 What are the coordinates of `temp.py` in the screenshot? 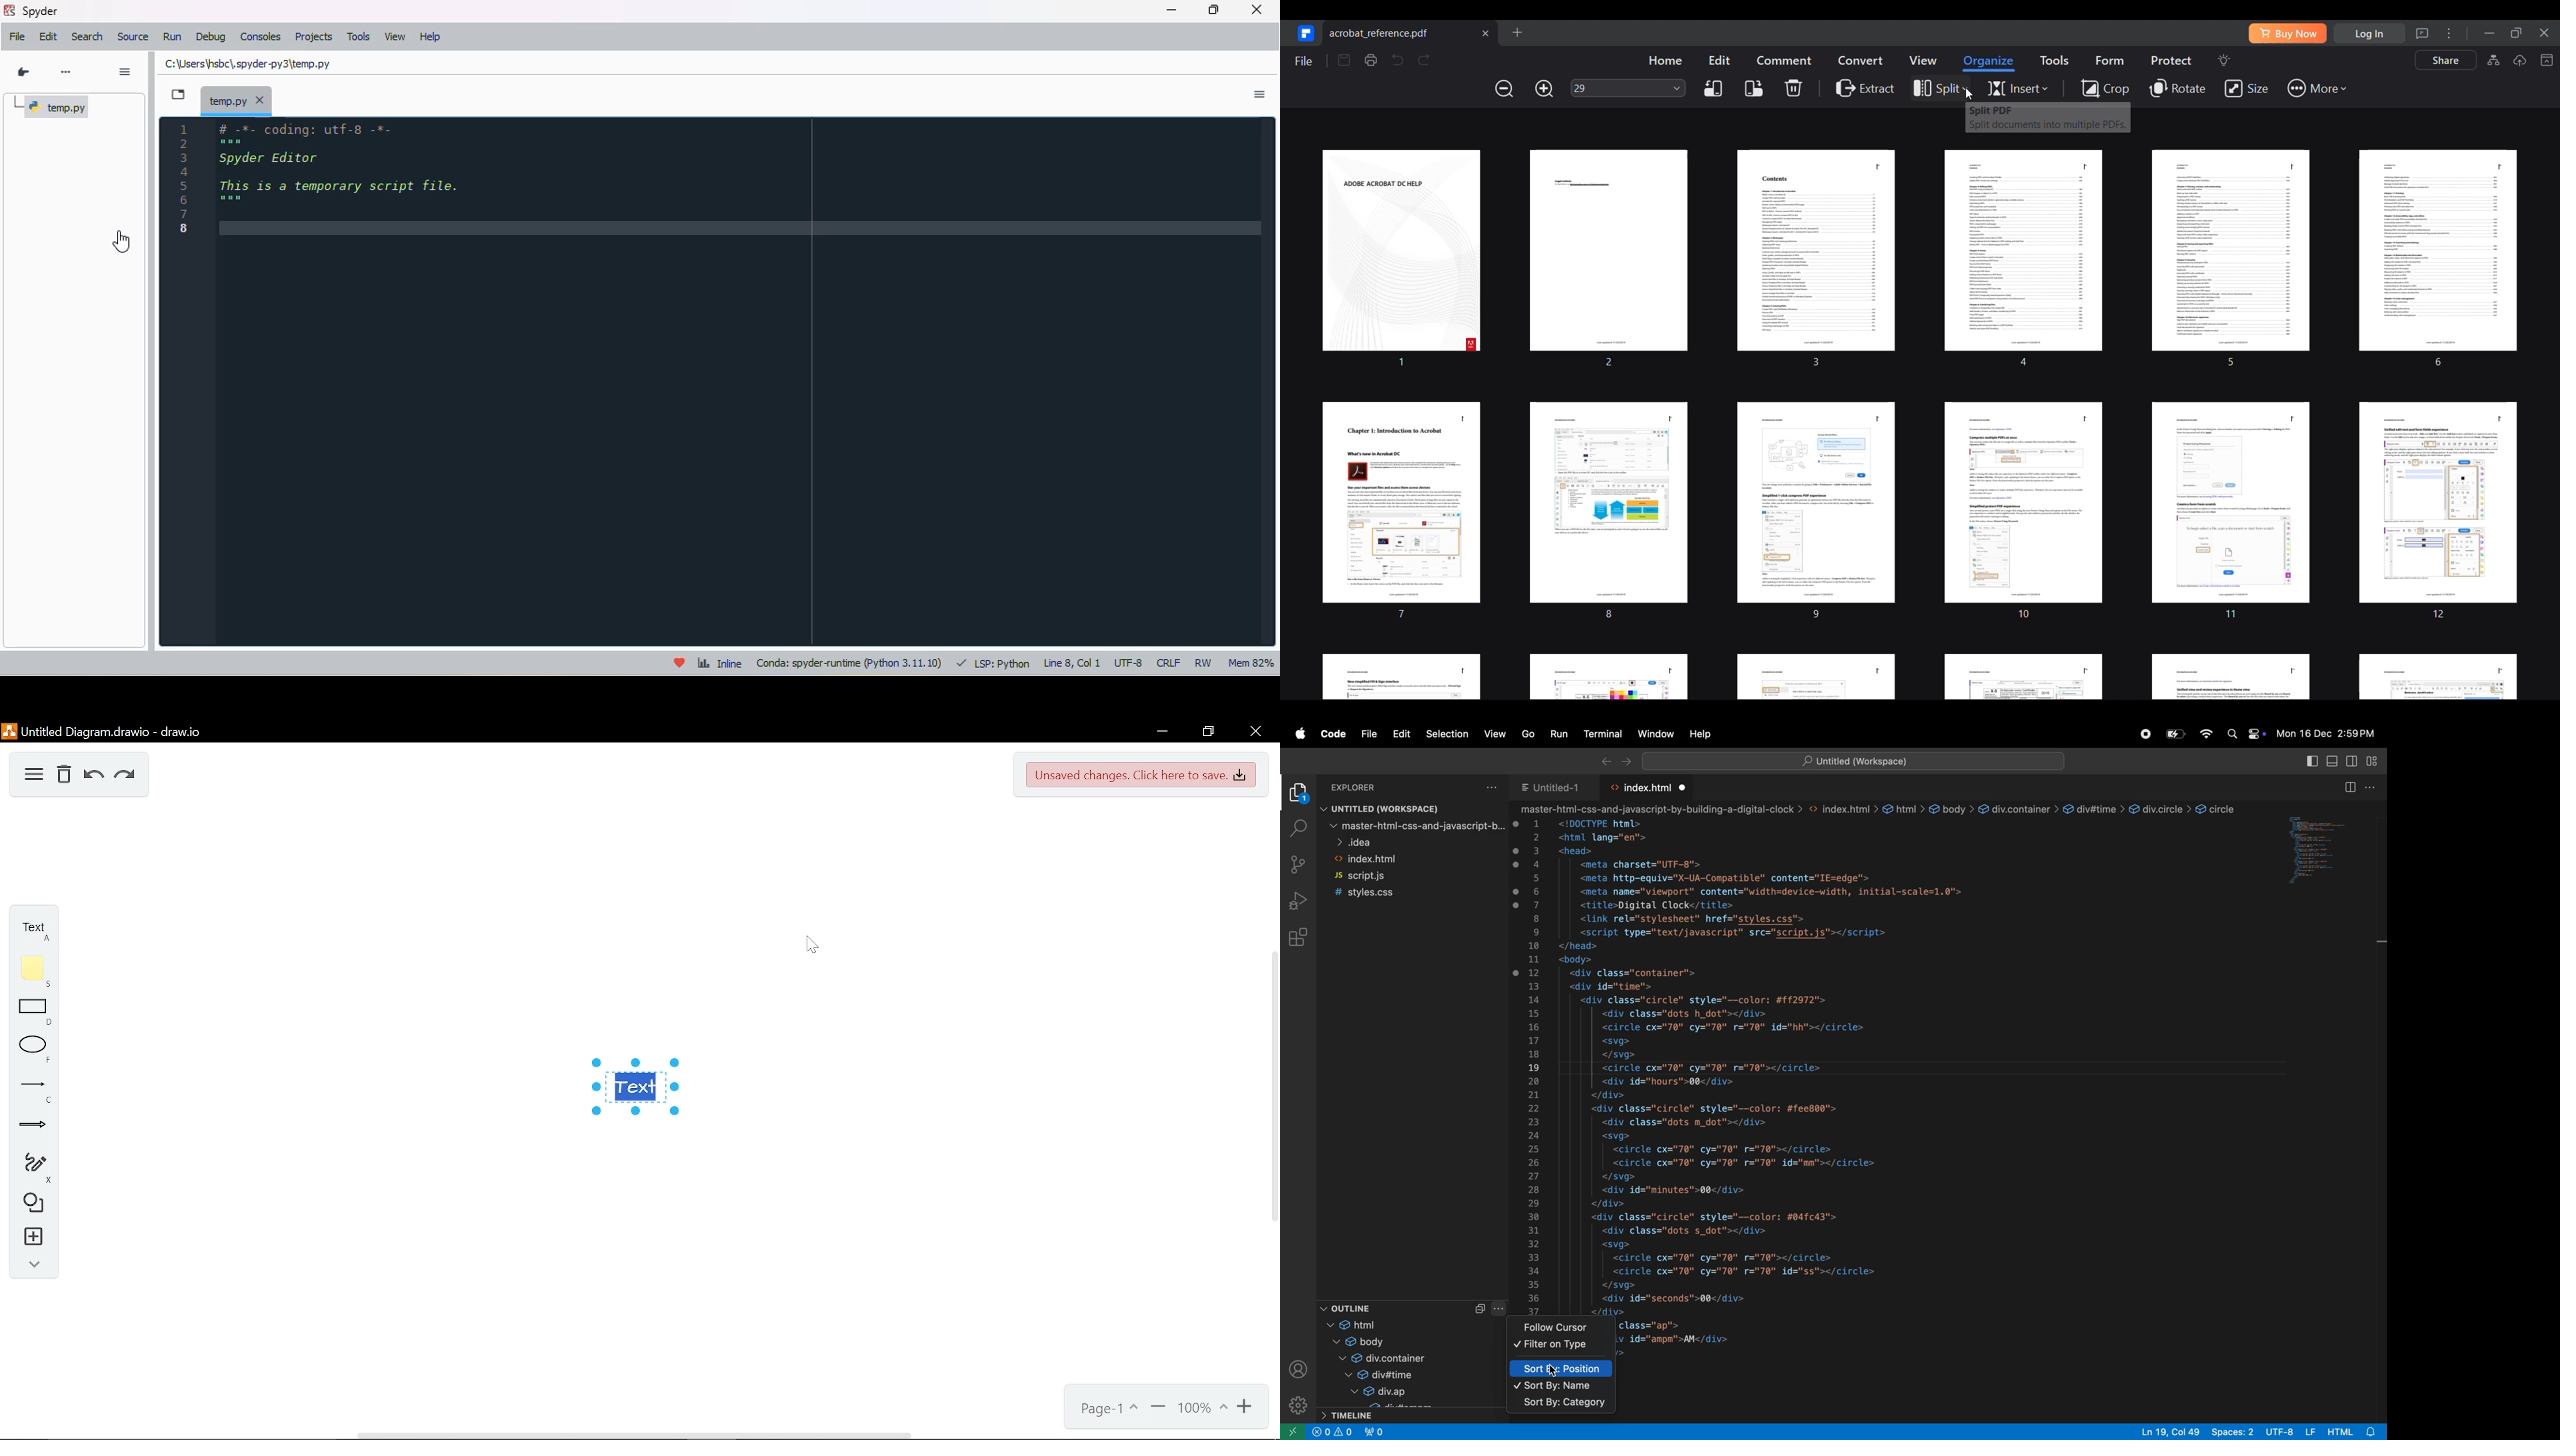 It's located at (56, 107).